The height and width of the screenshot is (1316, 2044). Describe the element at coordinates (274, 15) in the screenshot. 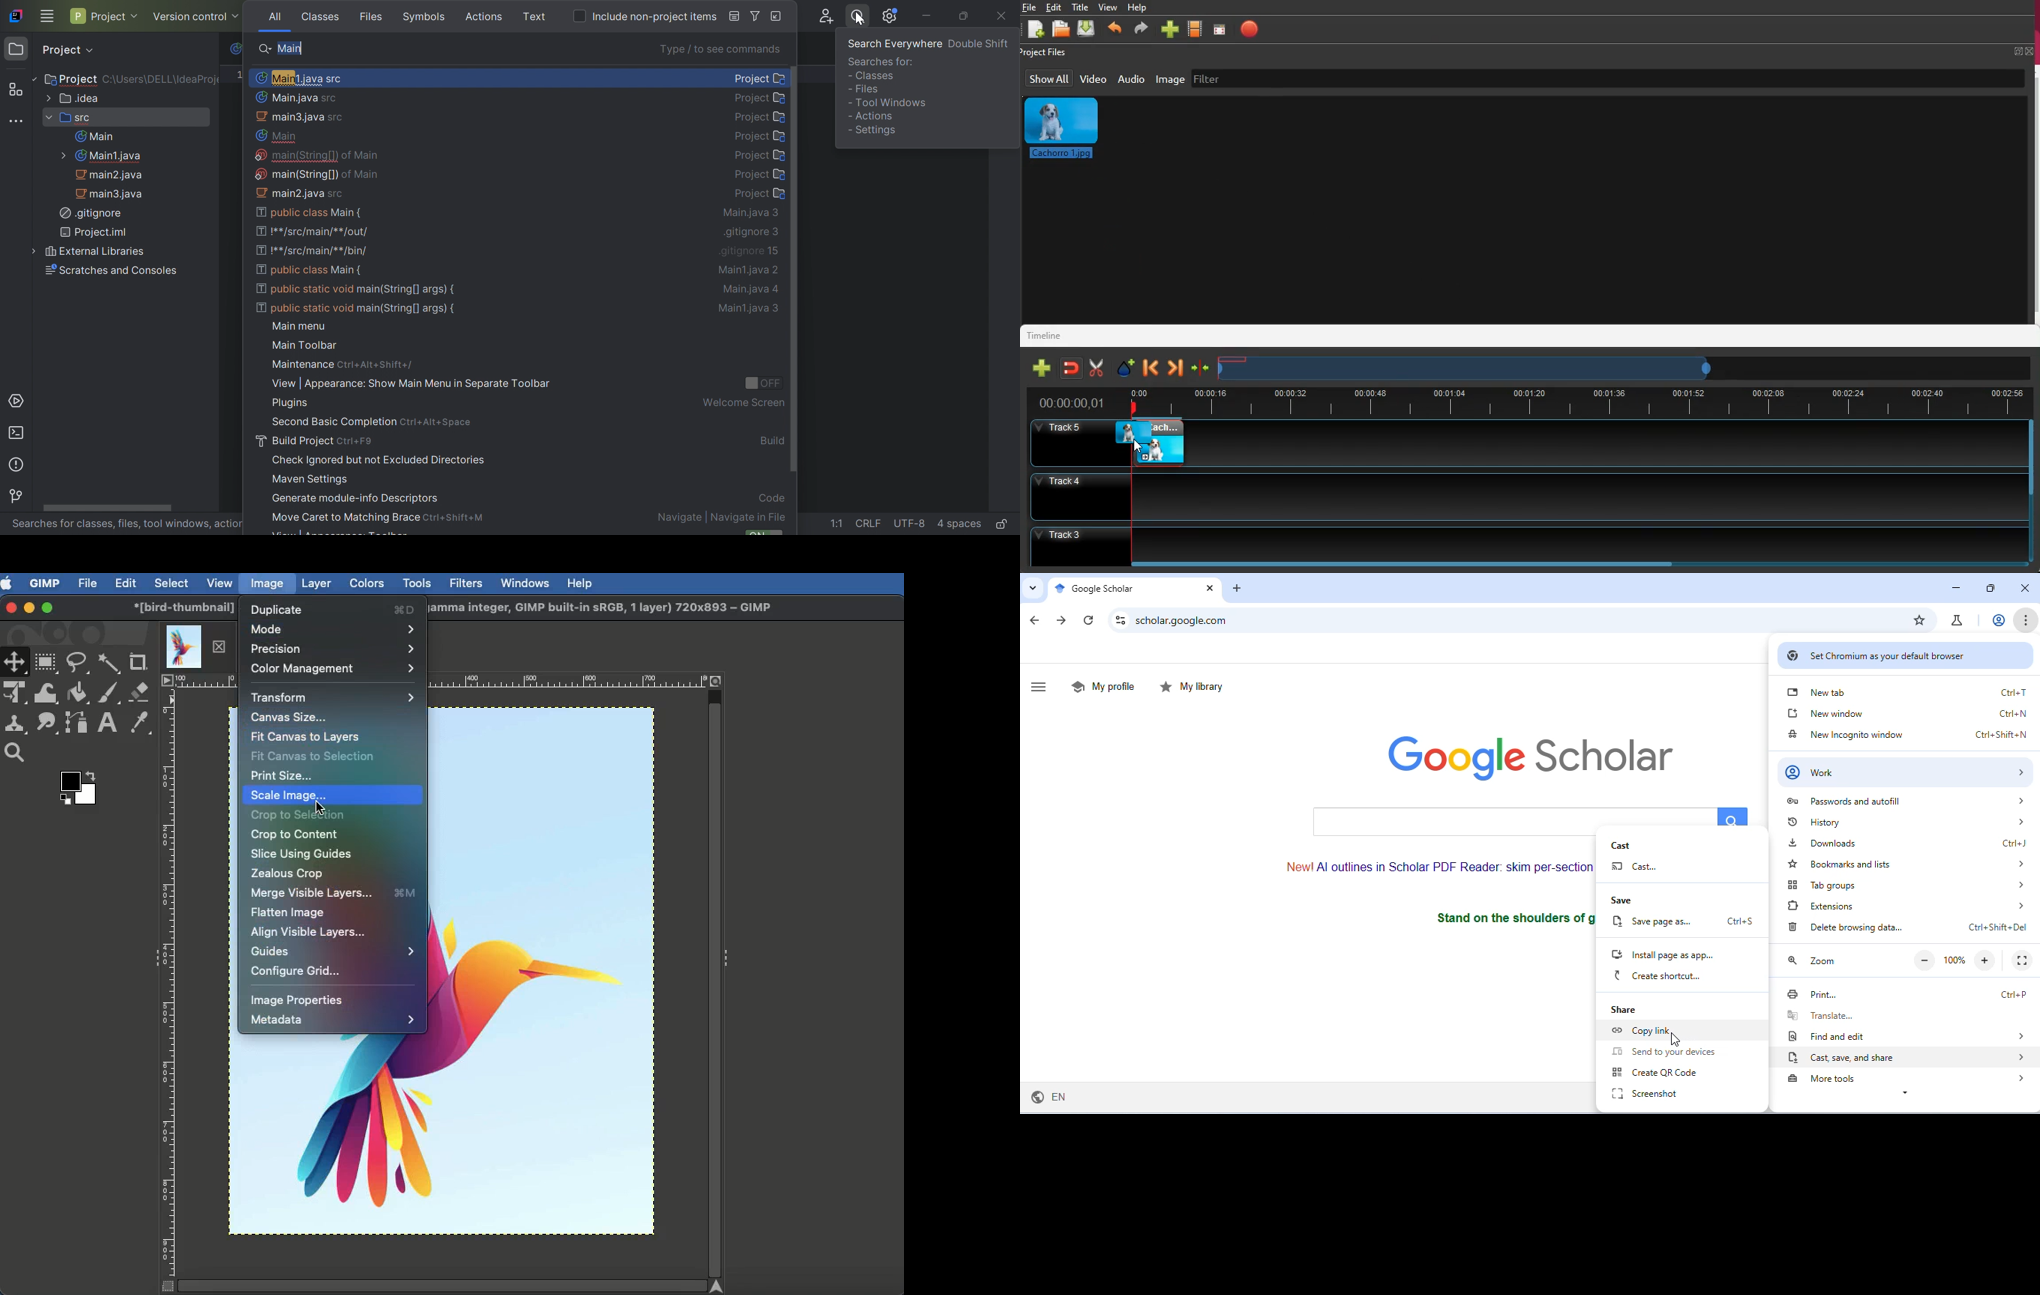

I see `All` at that location.